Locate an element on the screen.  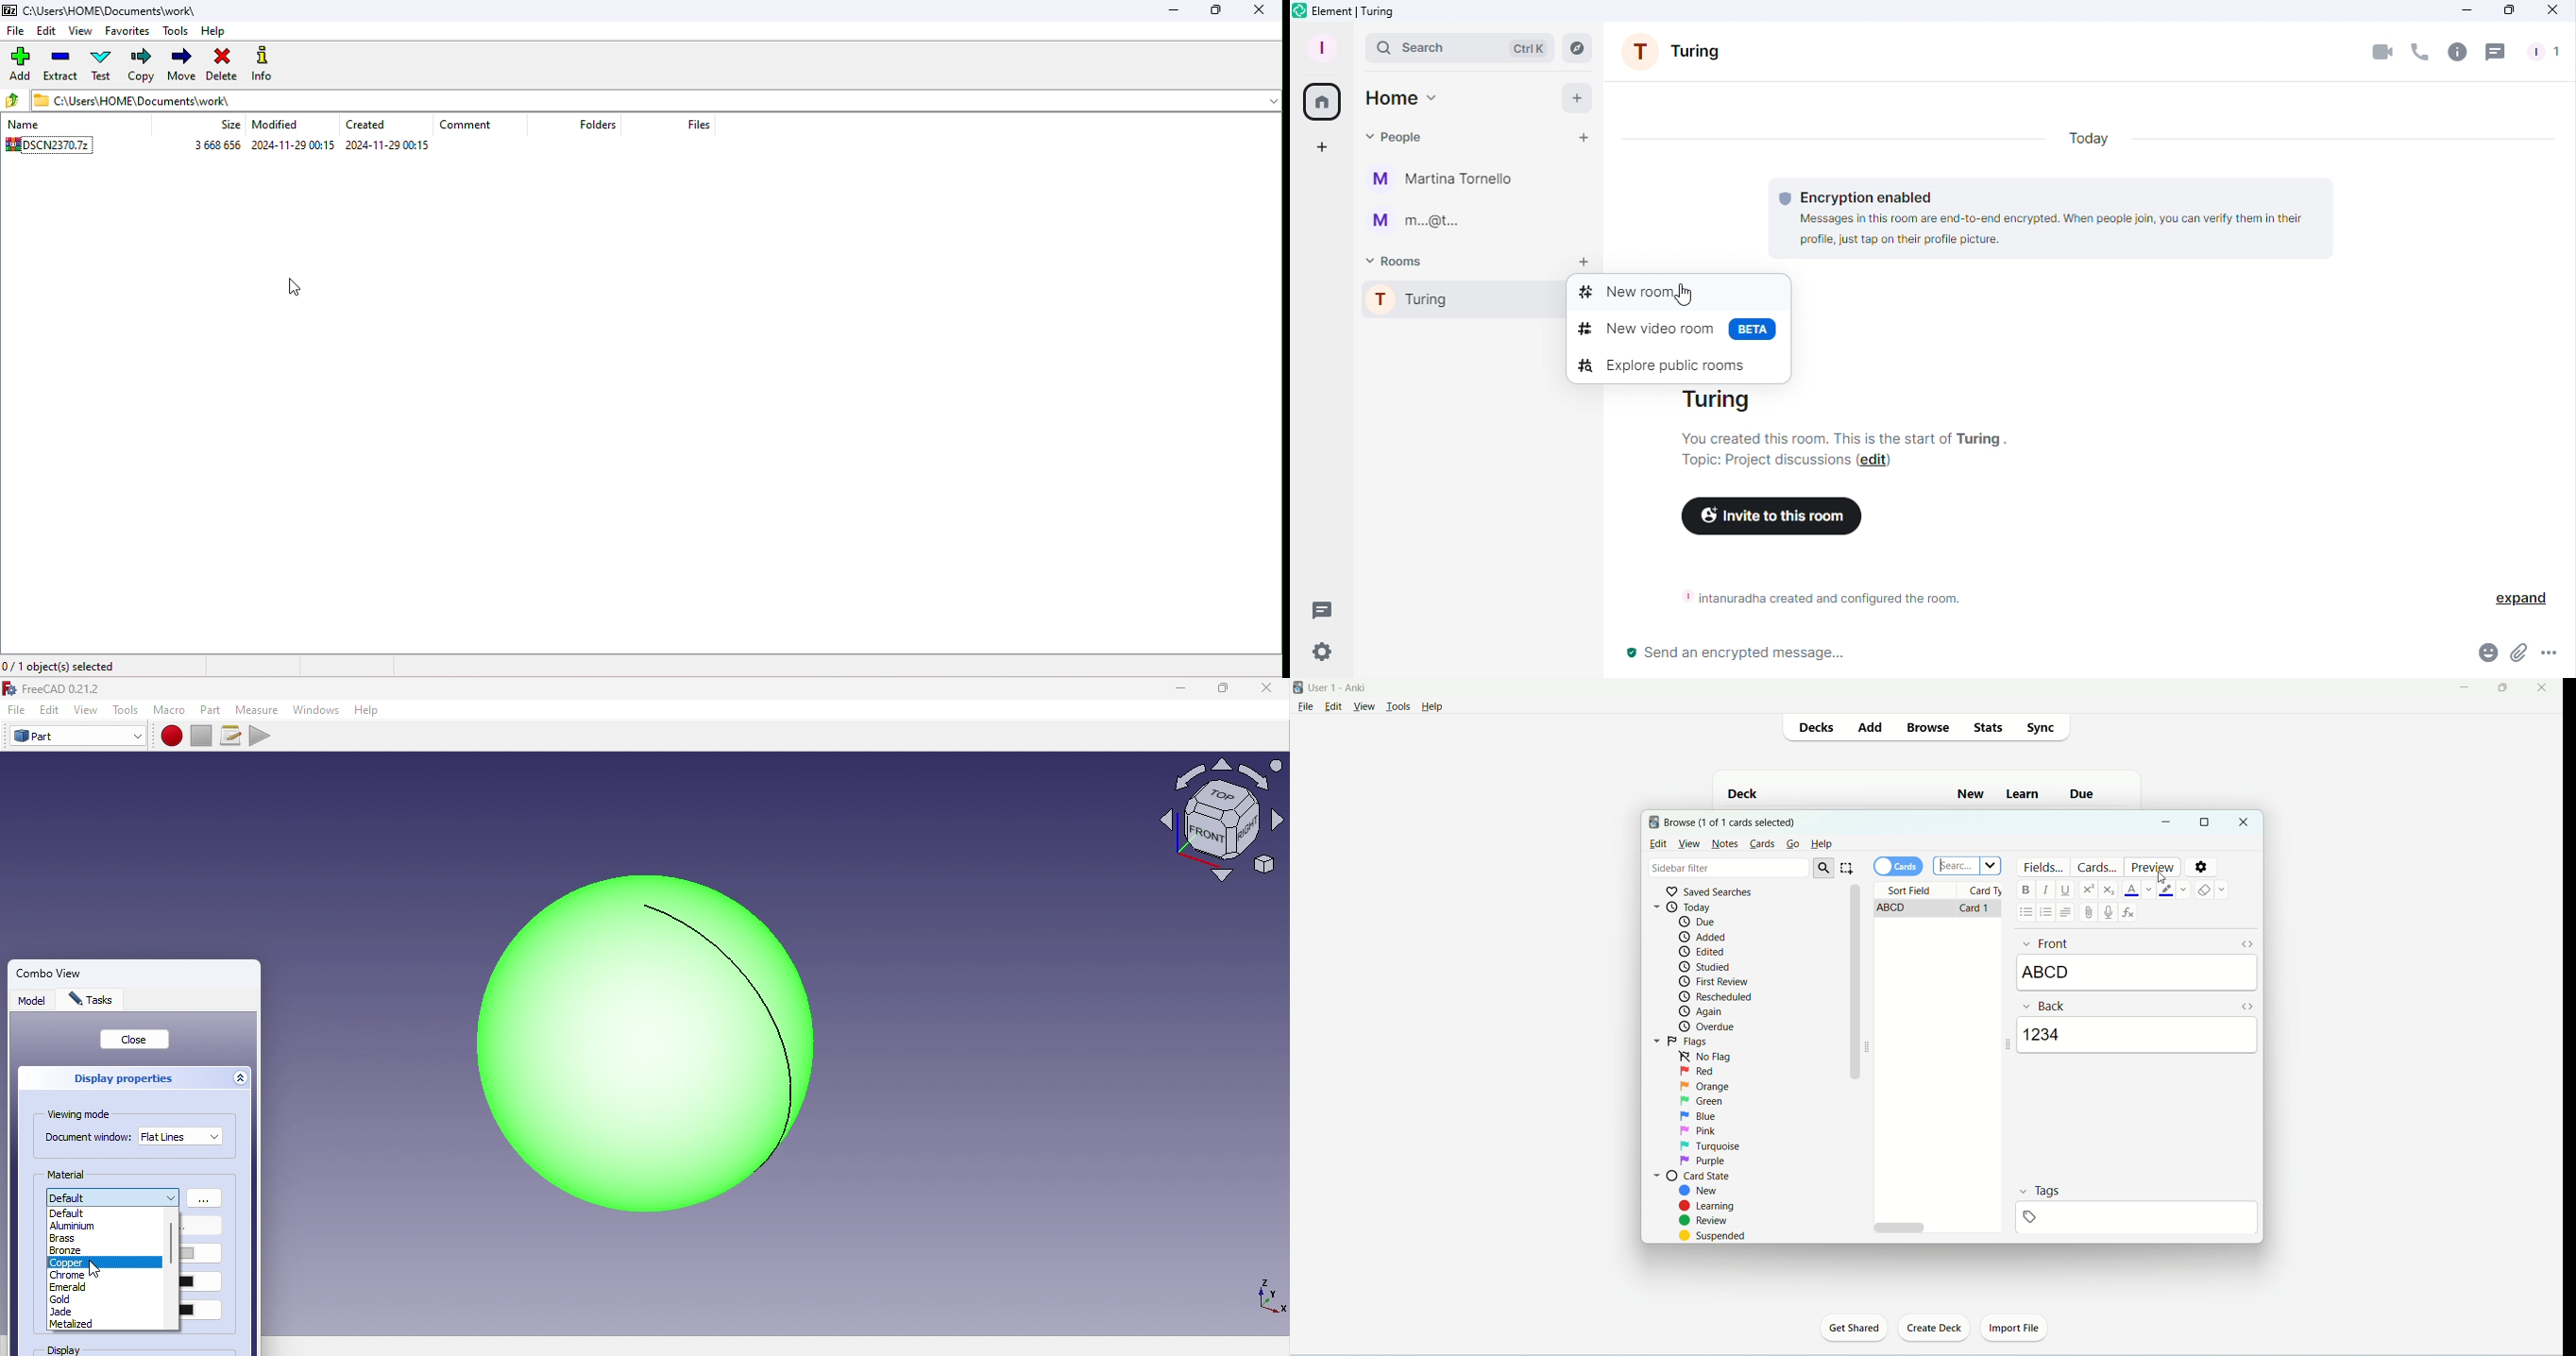
tags is located at coordinates (2140, 1218).